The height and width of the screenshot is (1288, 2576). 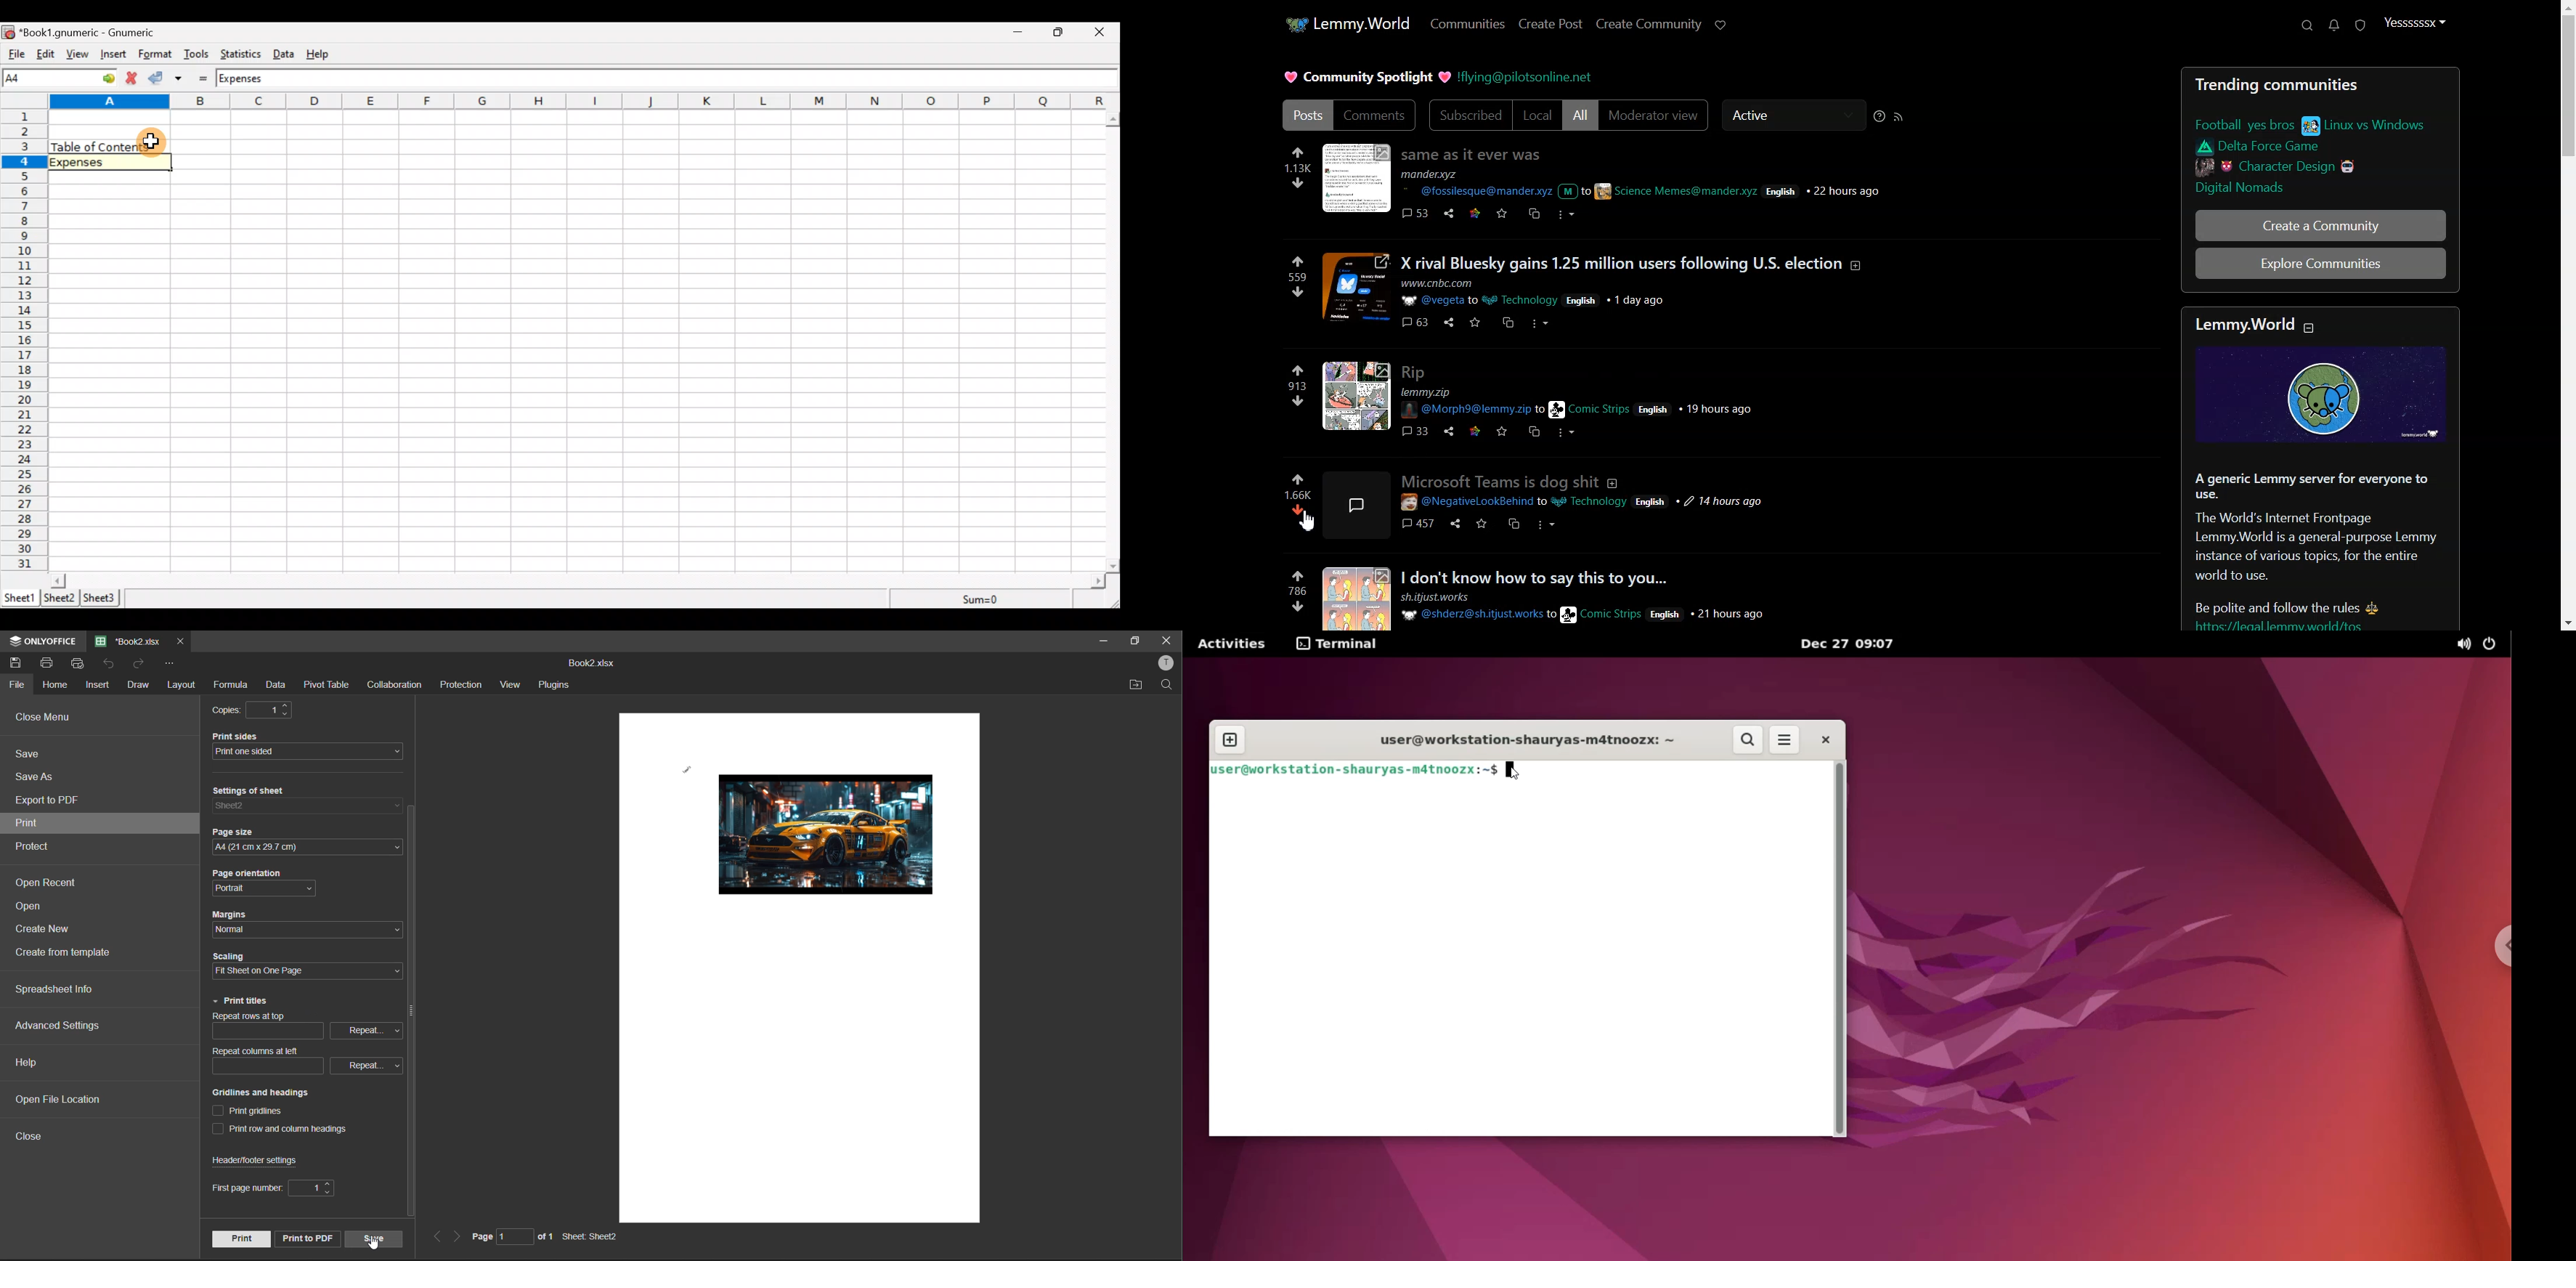 What do you see at coordinates (244, 888) in the screenshot?
I see `Portrait` at bounding box center [244, 888].